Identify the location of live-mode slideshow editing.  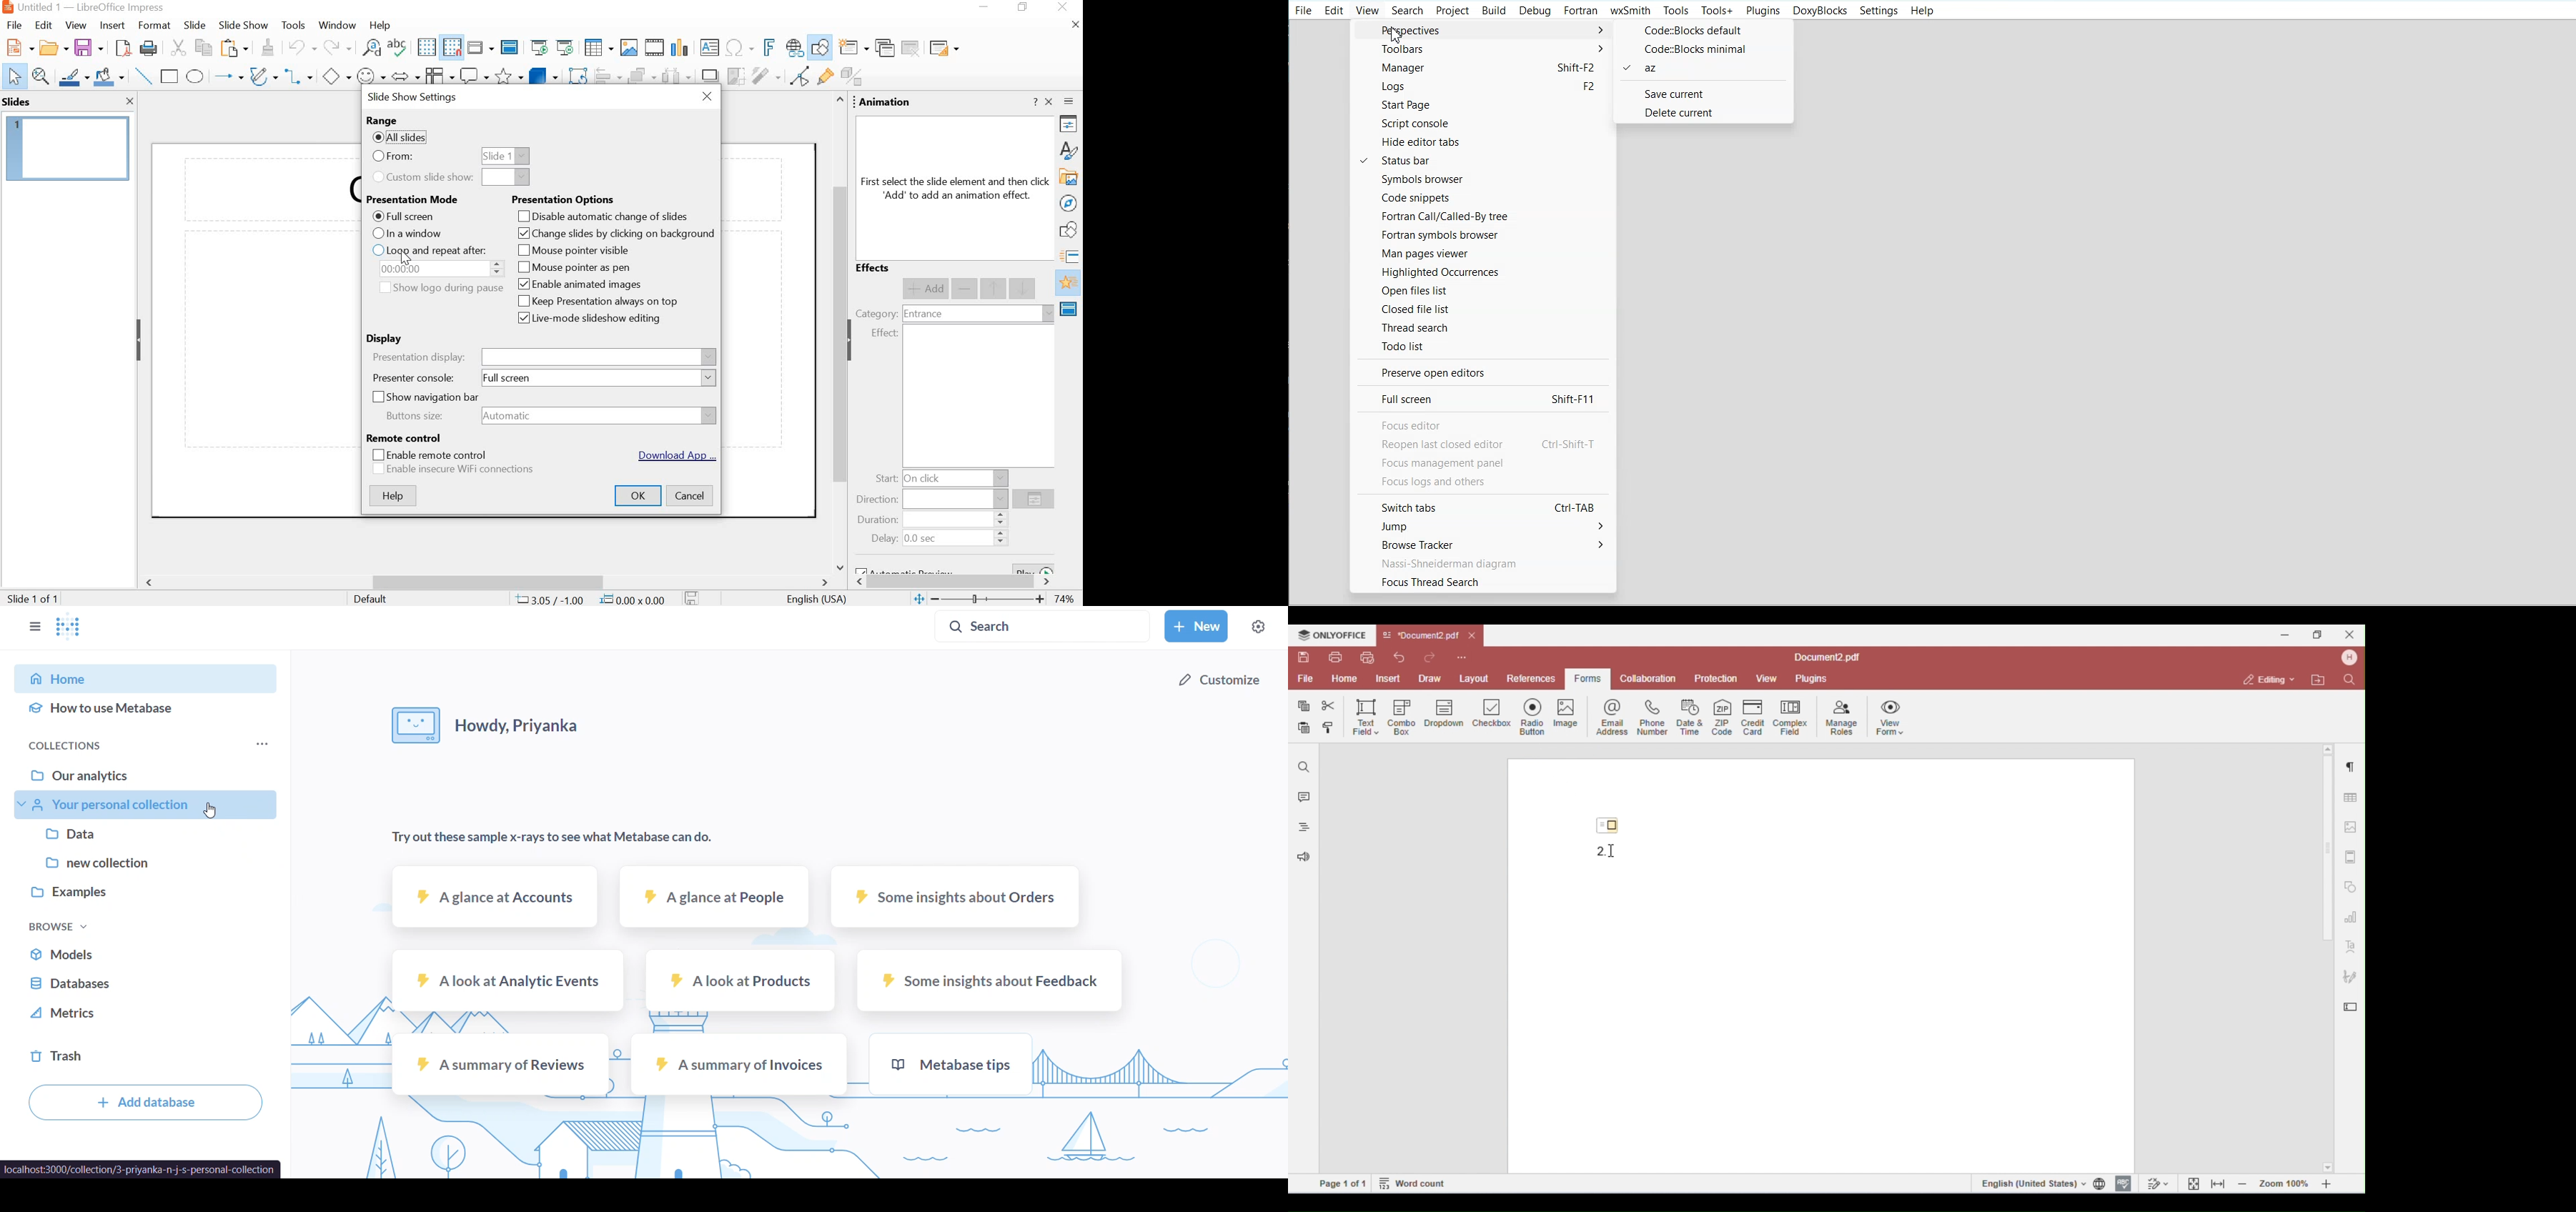
(588, 319).